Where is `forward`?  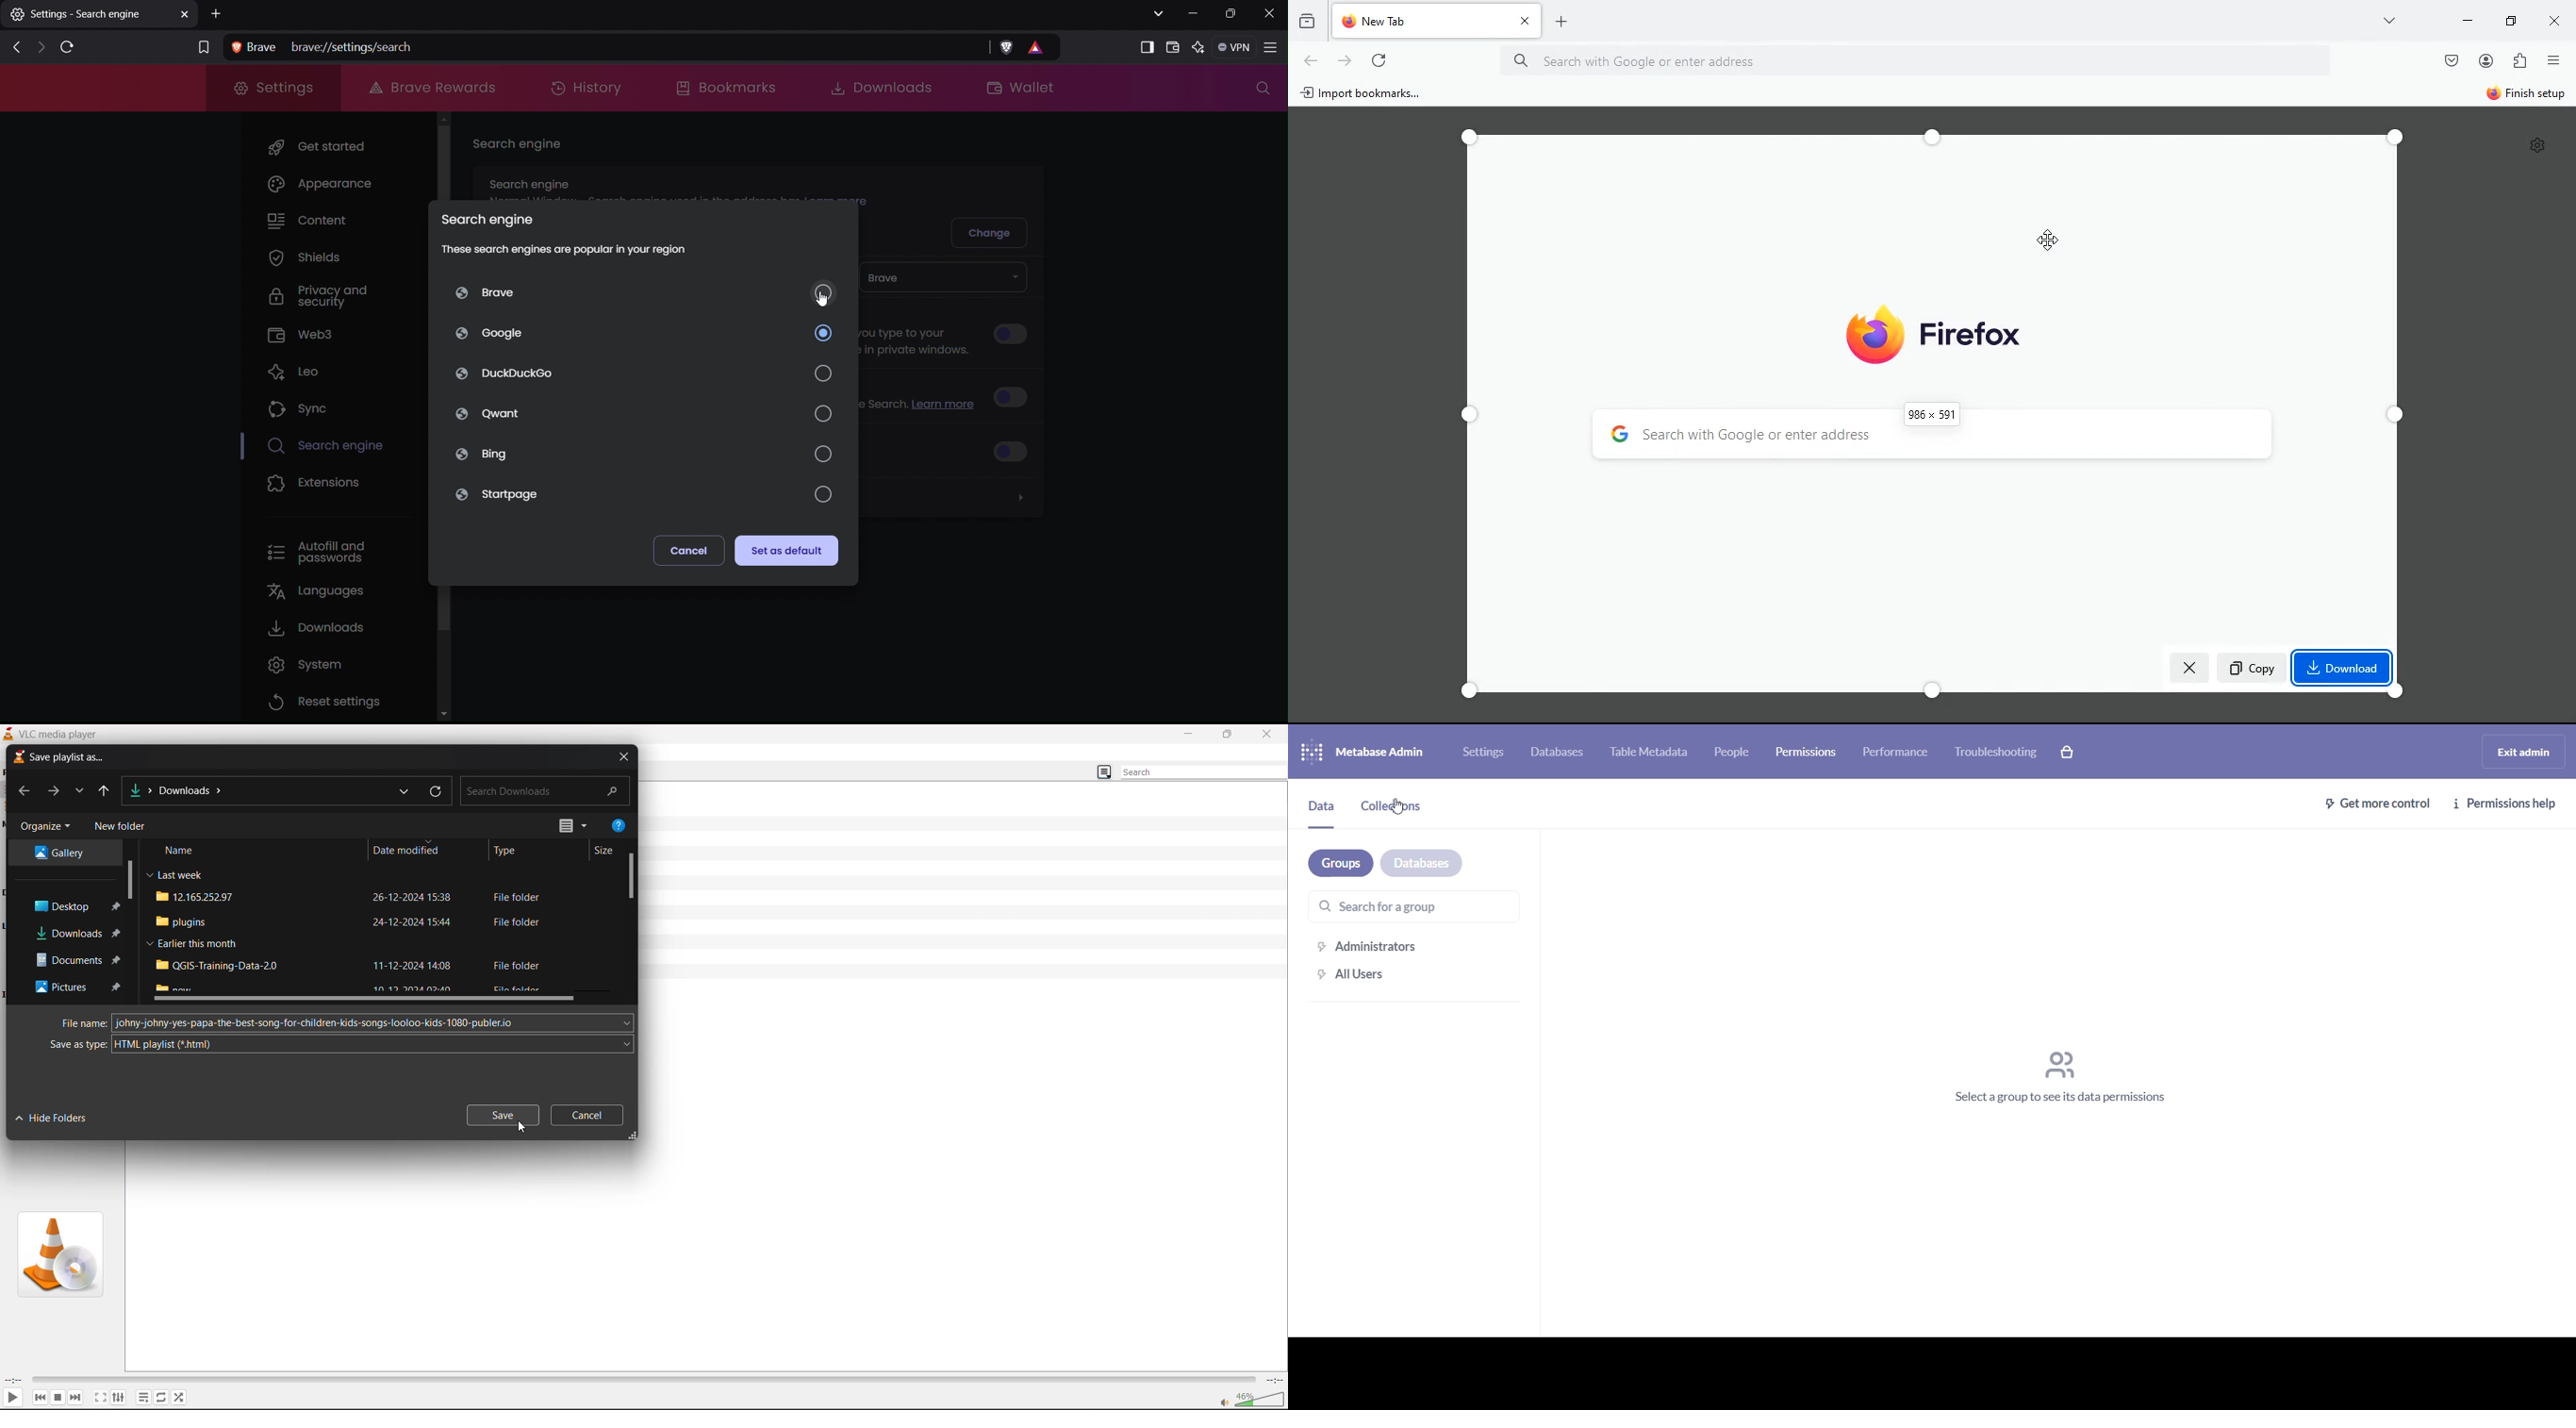 forward is located at coordinates (52, 792).